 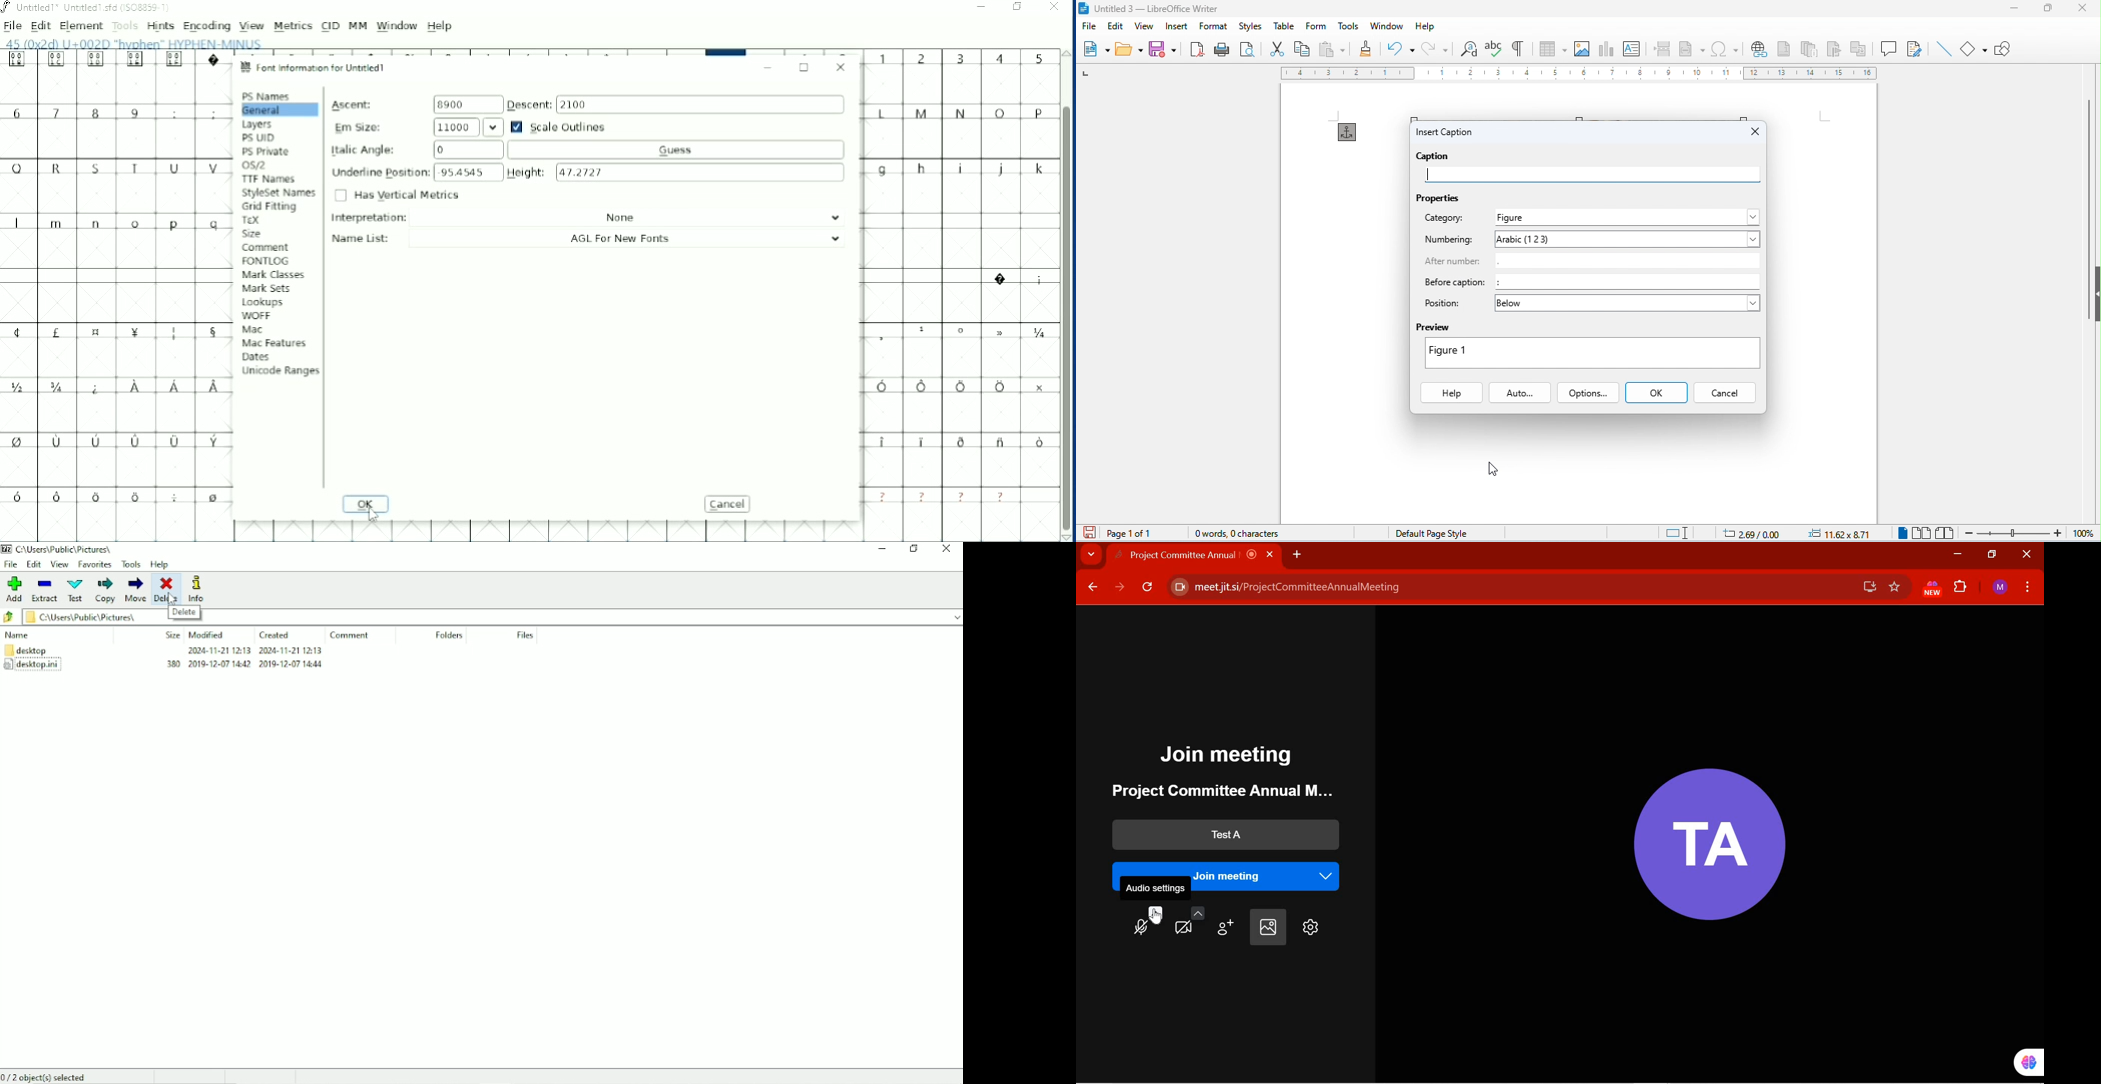 What do you see at coordinates (397, 26) in the screenshot?
I see `Window` at bounding box center [397, 26].